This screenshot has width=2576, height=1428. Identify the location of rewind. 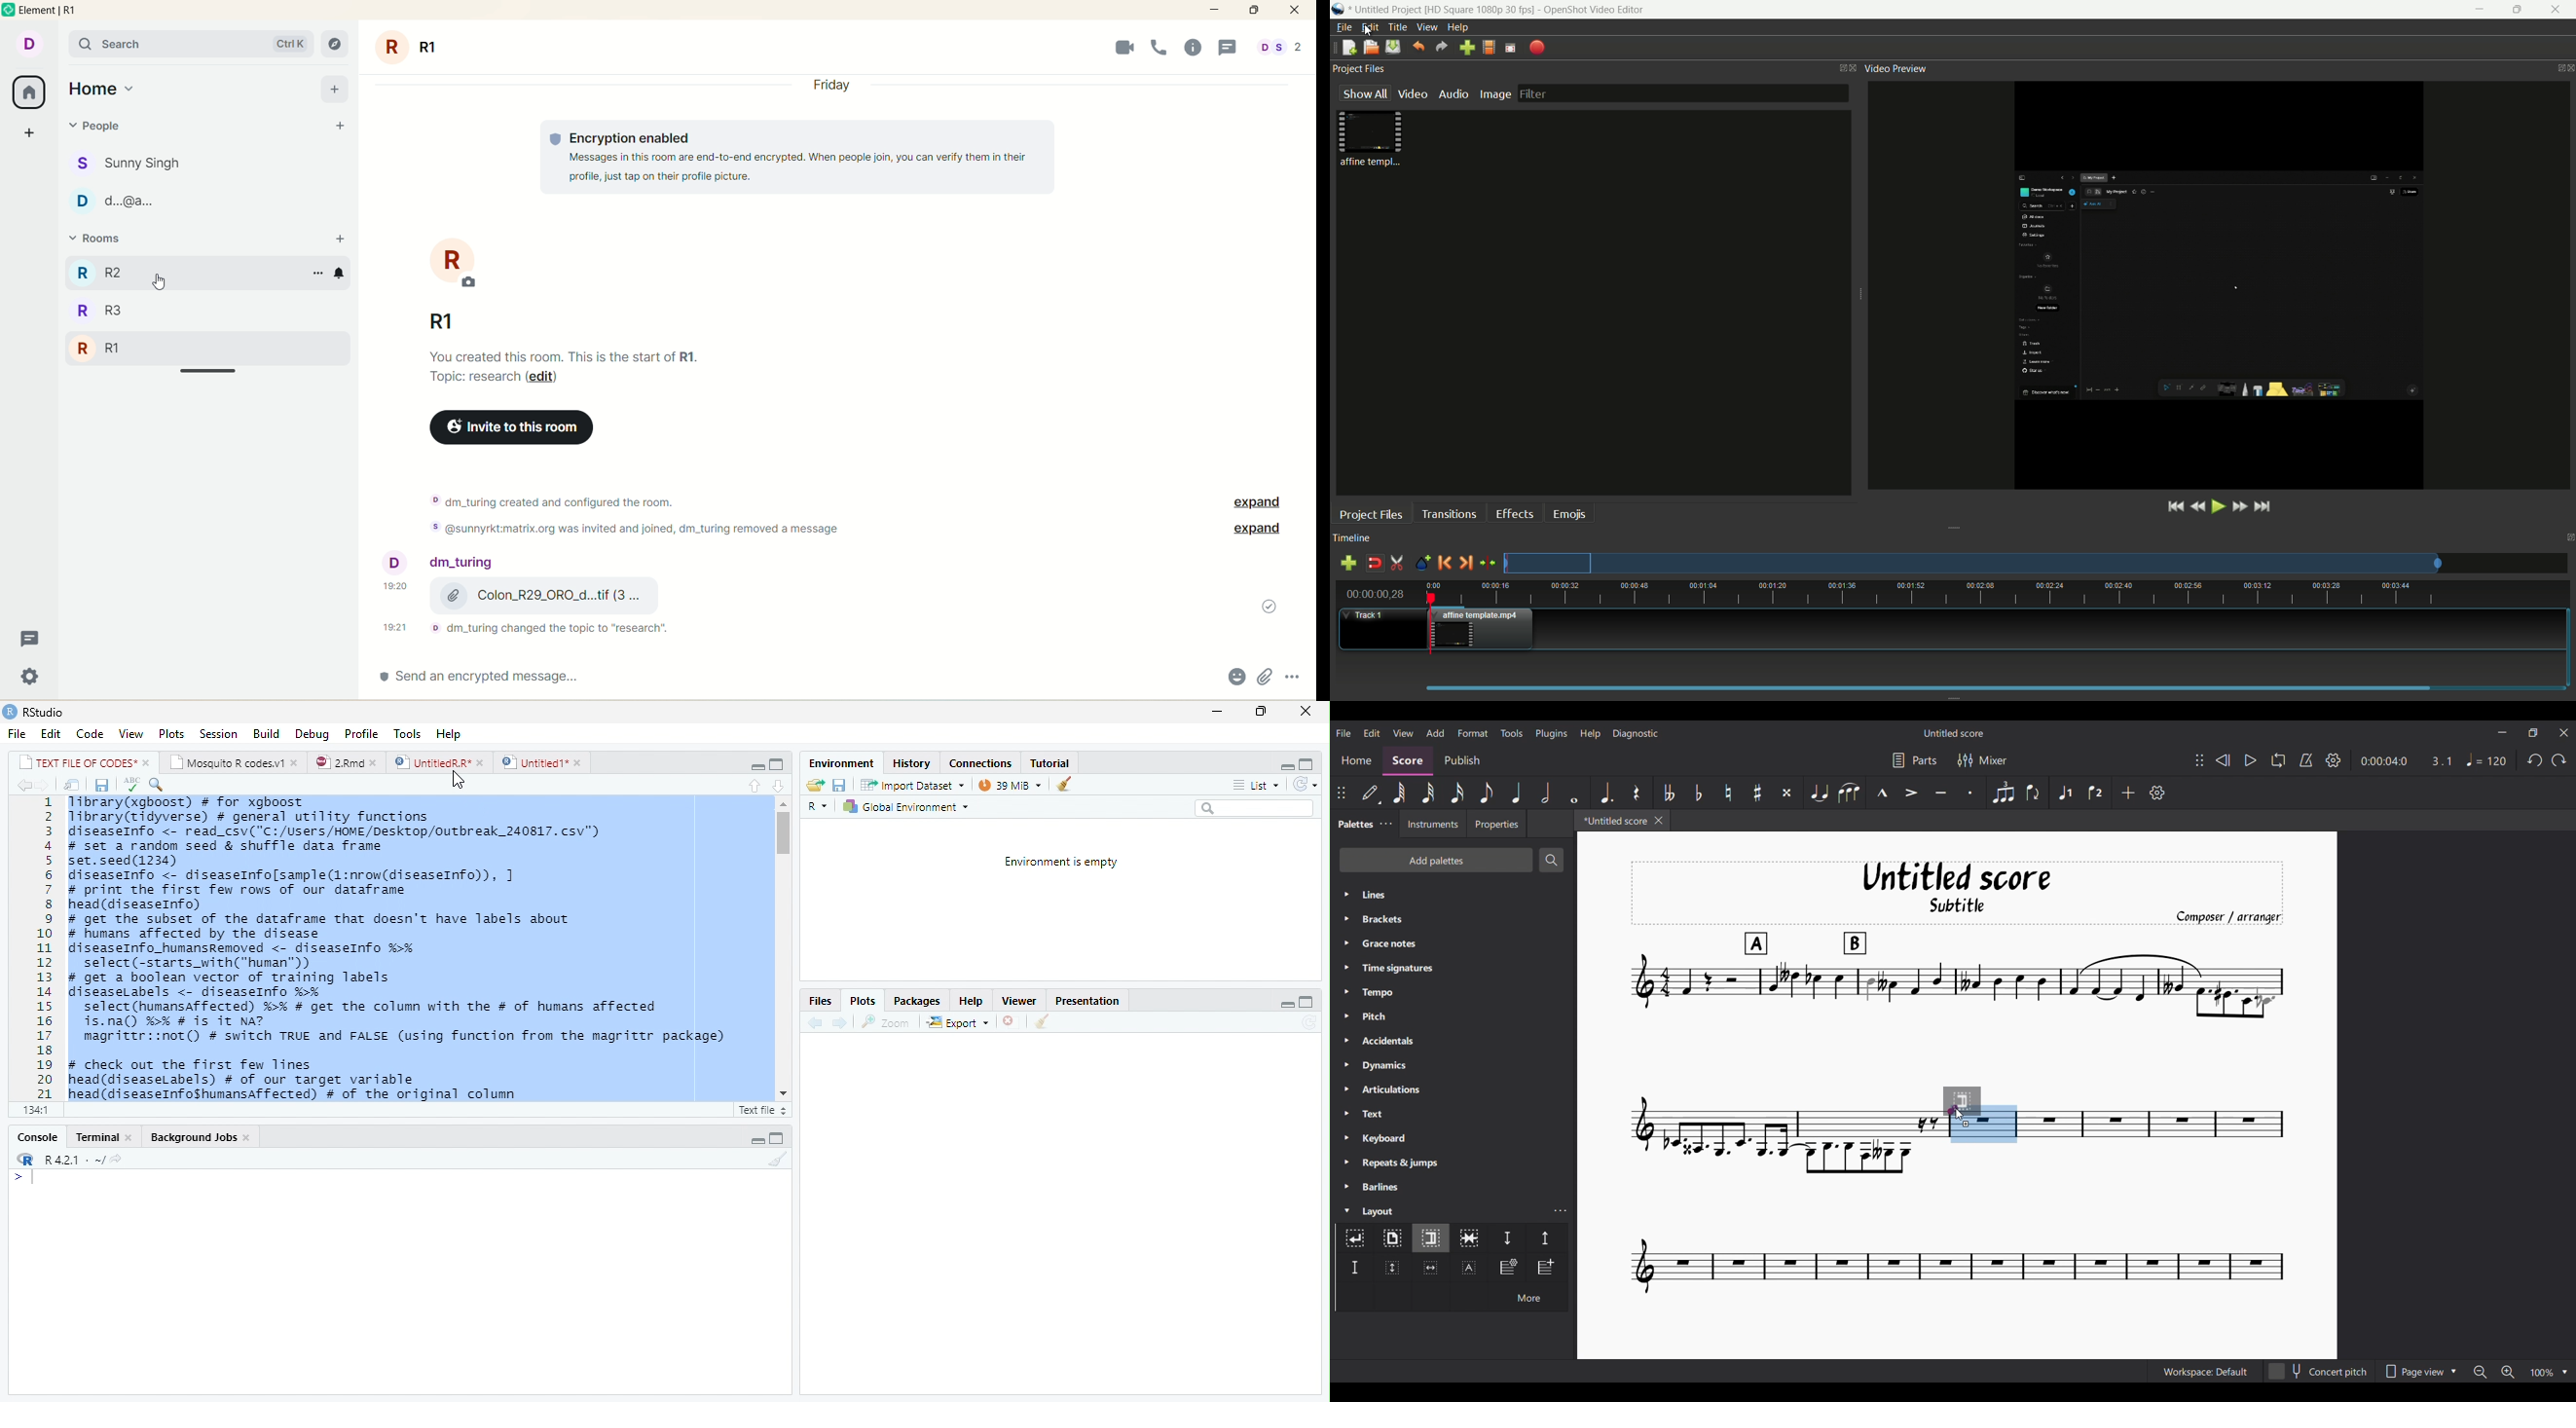
(2198, 507).